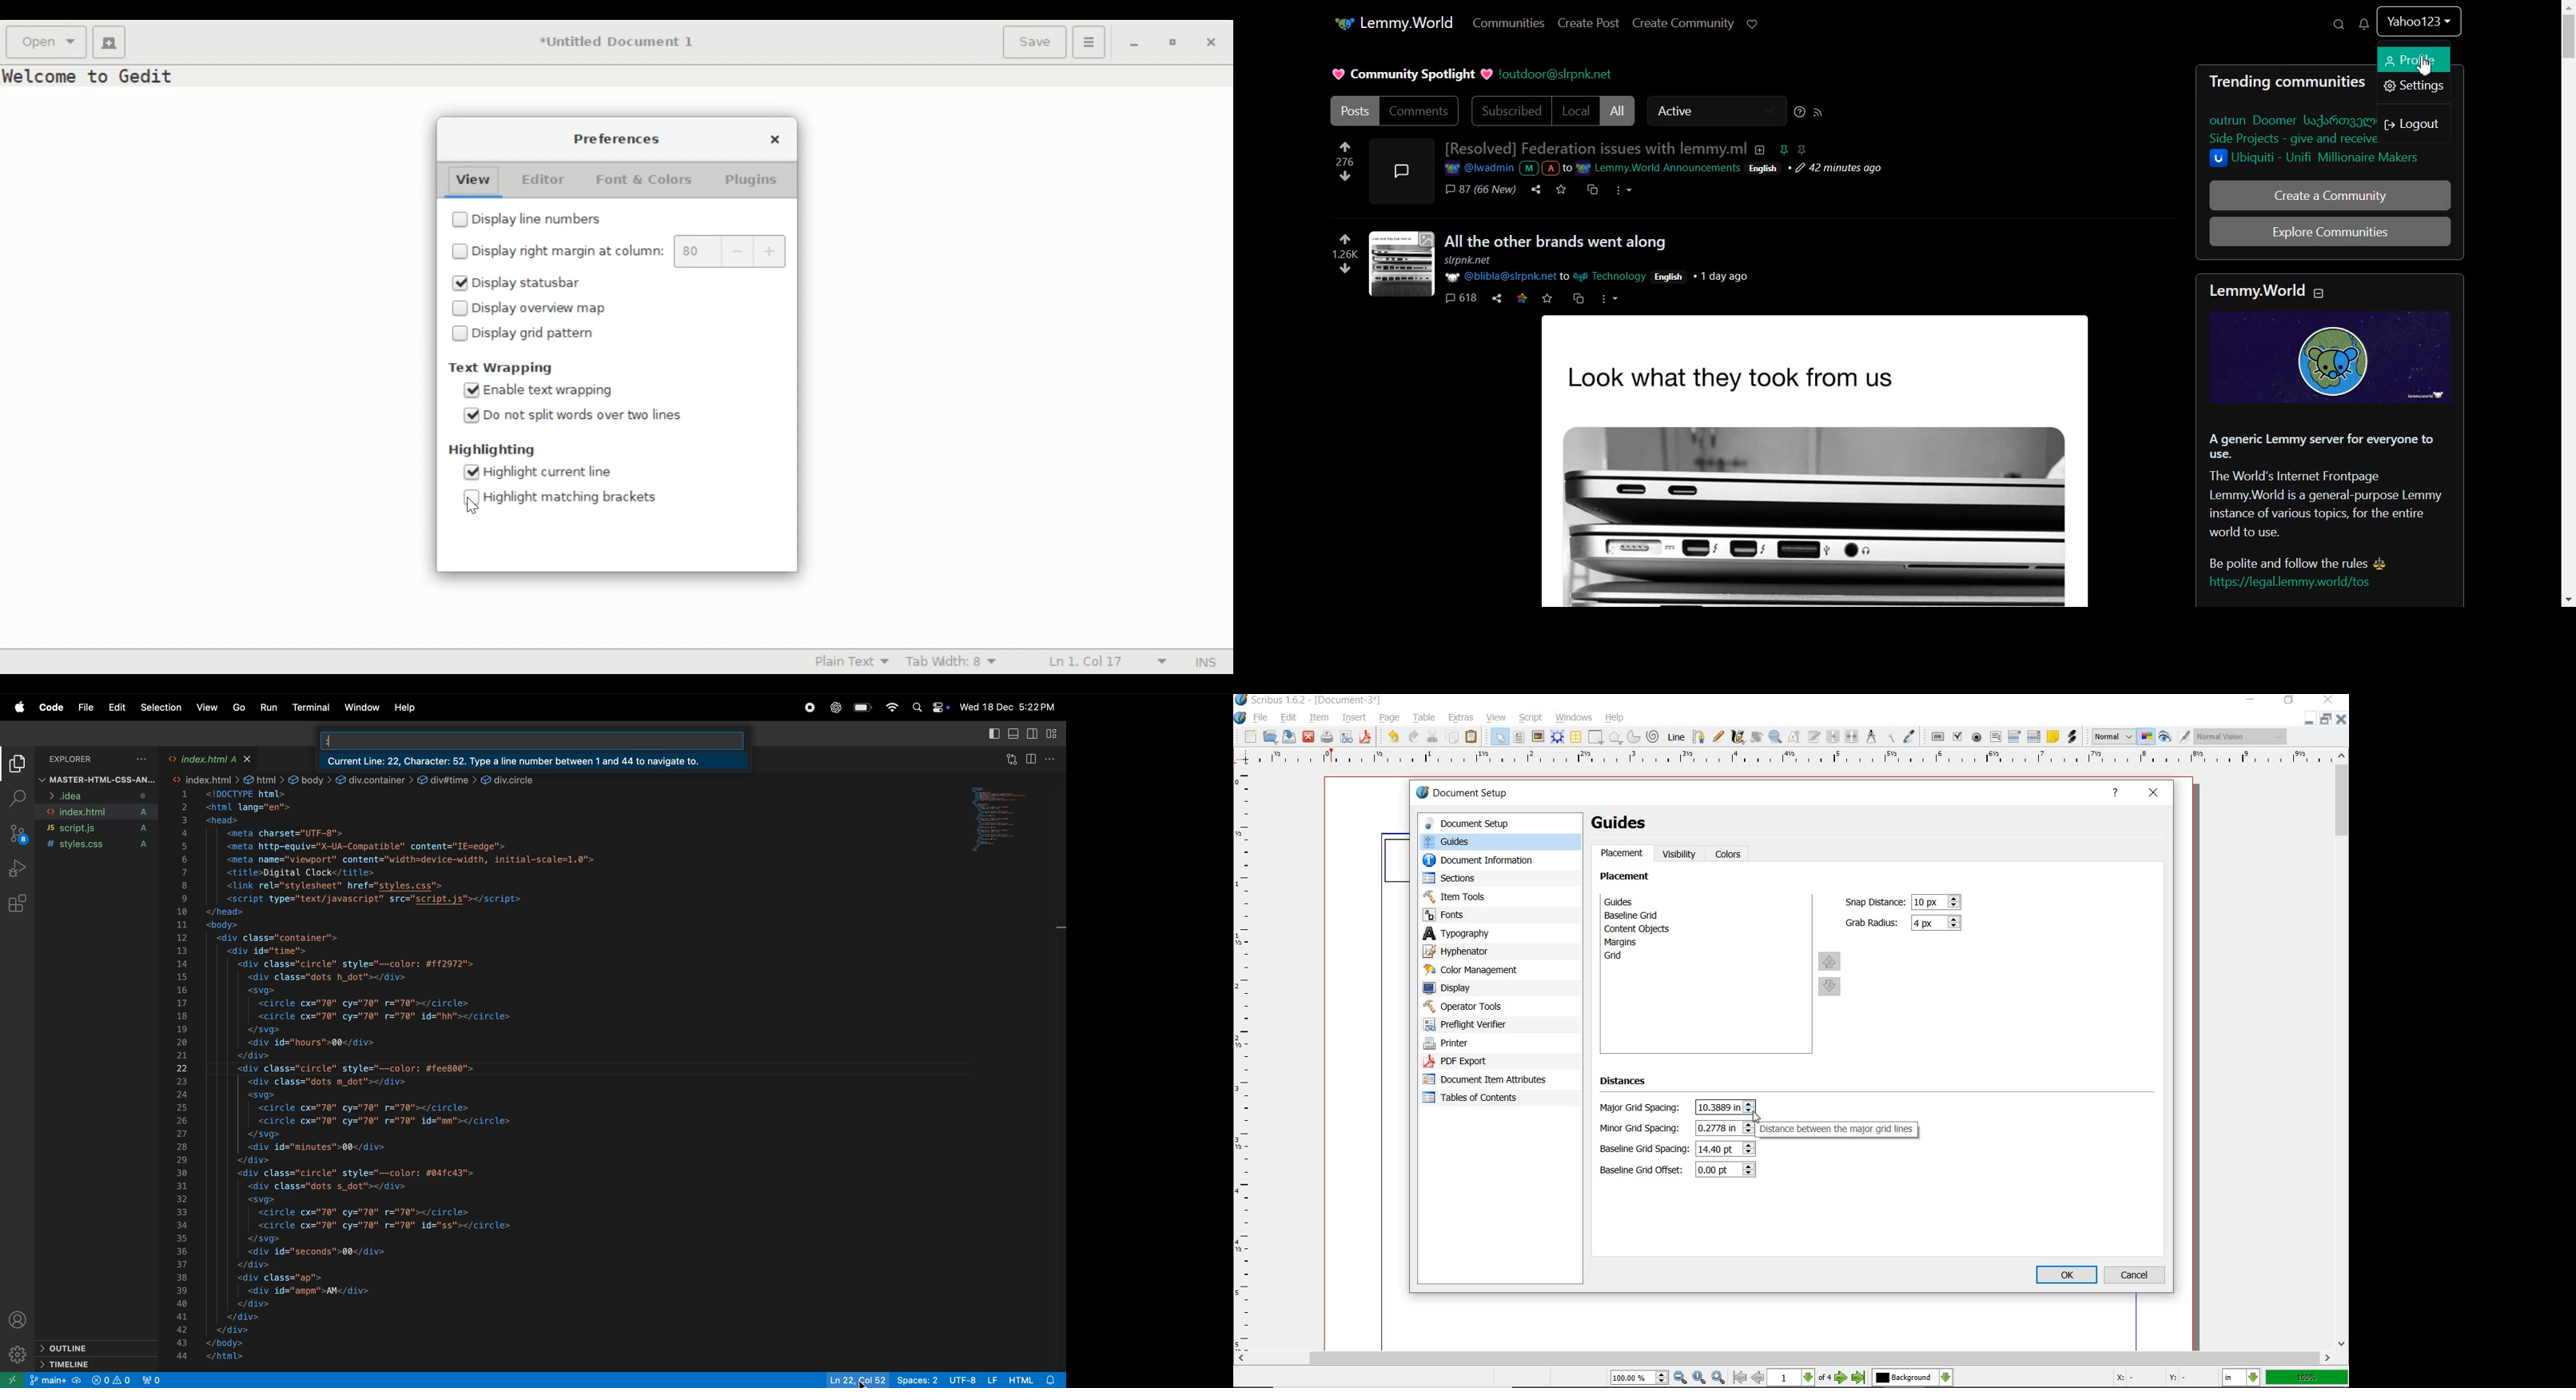 The height and width of the screenshot is (1400, 2576). What do you see at coordinates (2328, 719) in the screenshot?
I see `restore` at bounding box center [2328, 719].